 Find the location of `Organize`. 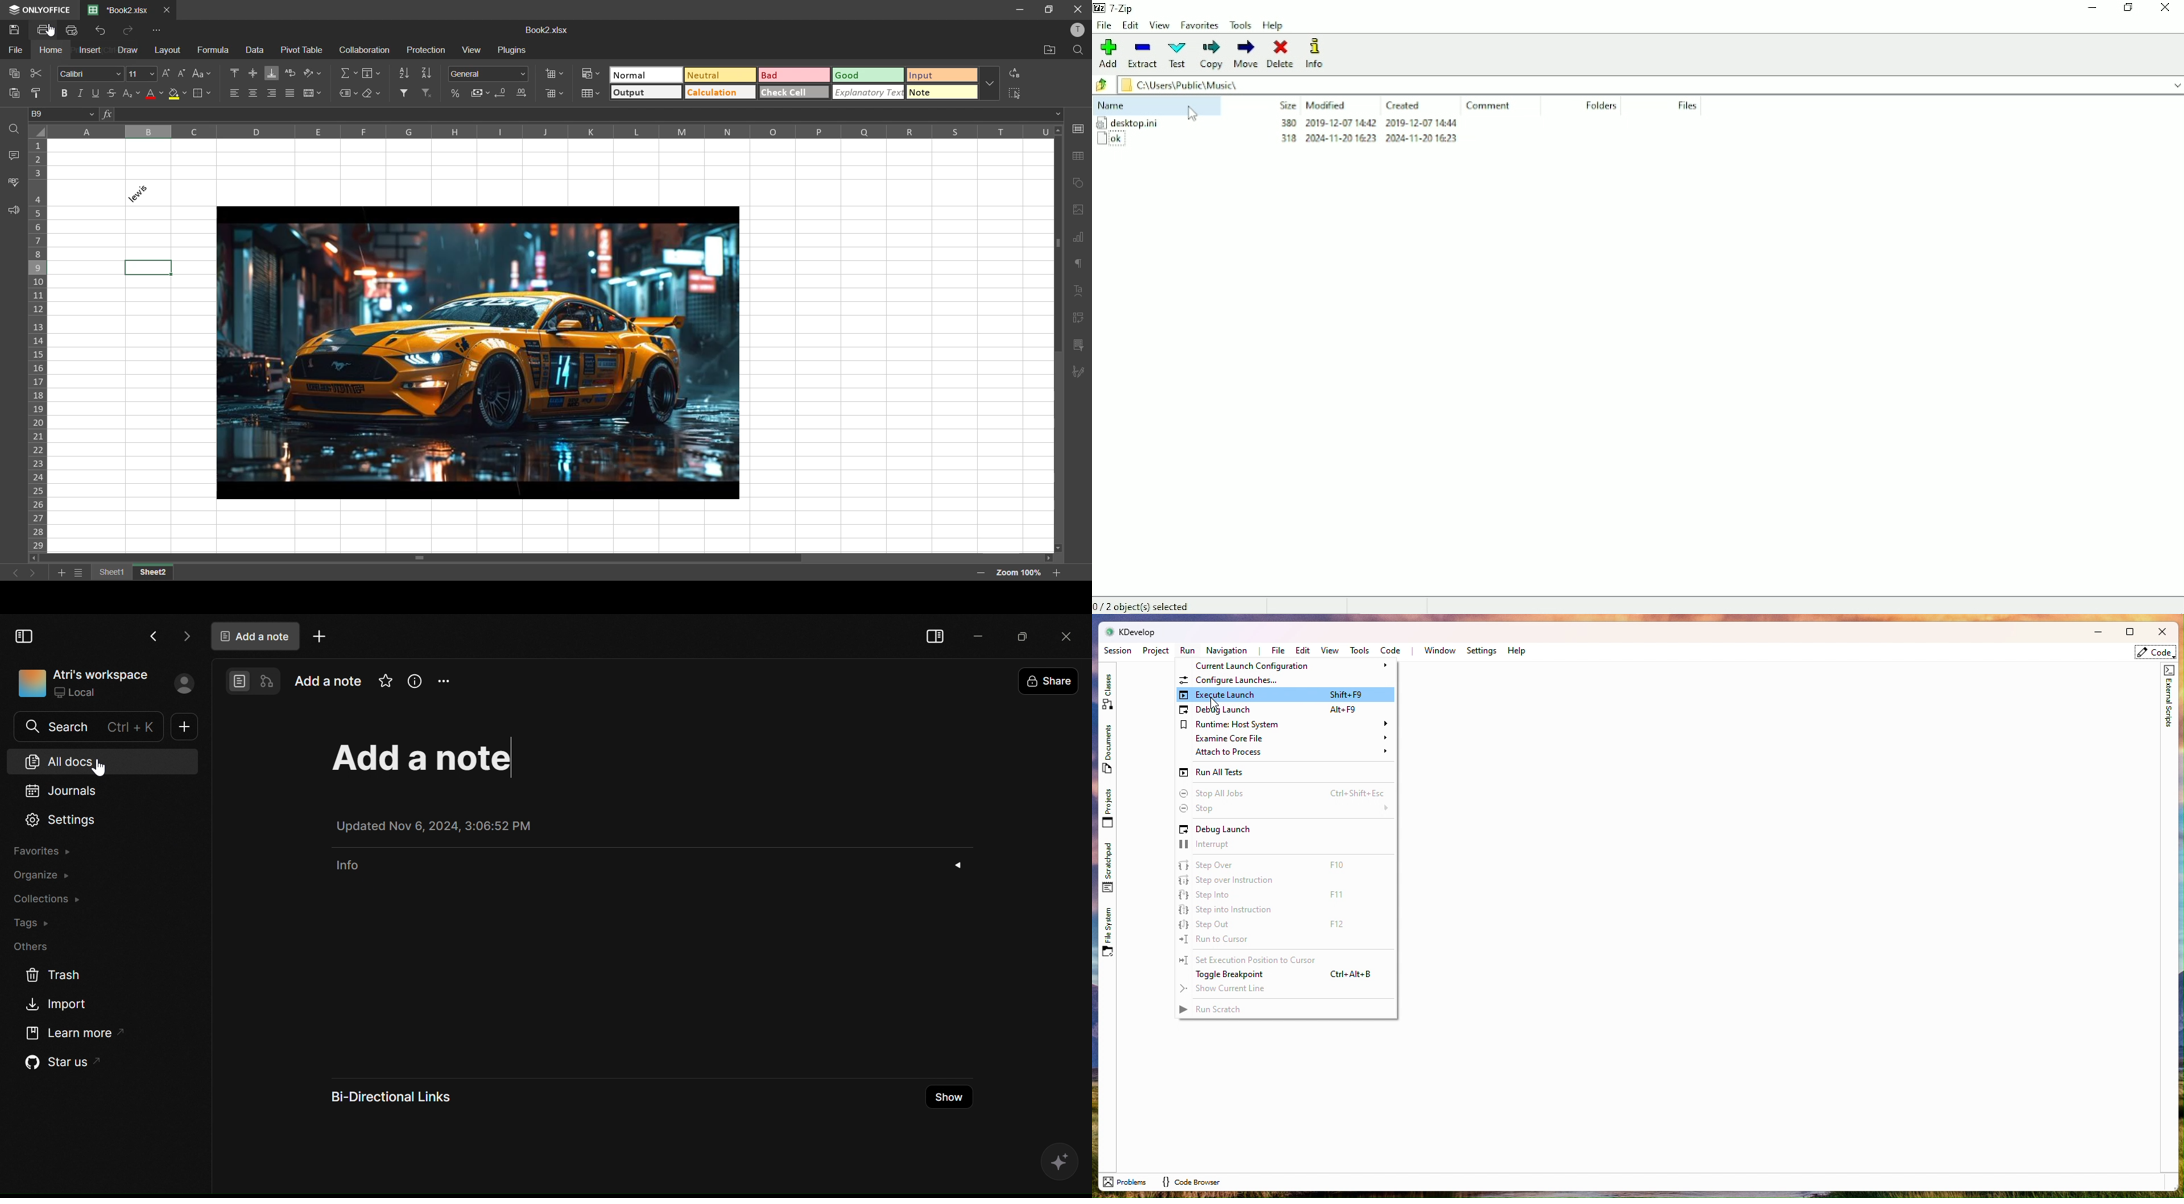

Organize is located at coordinates (47, 876).